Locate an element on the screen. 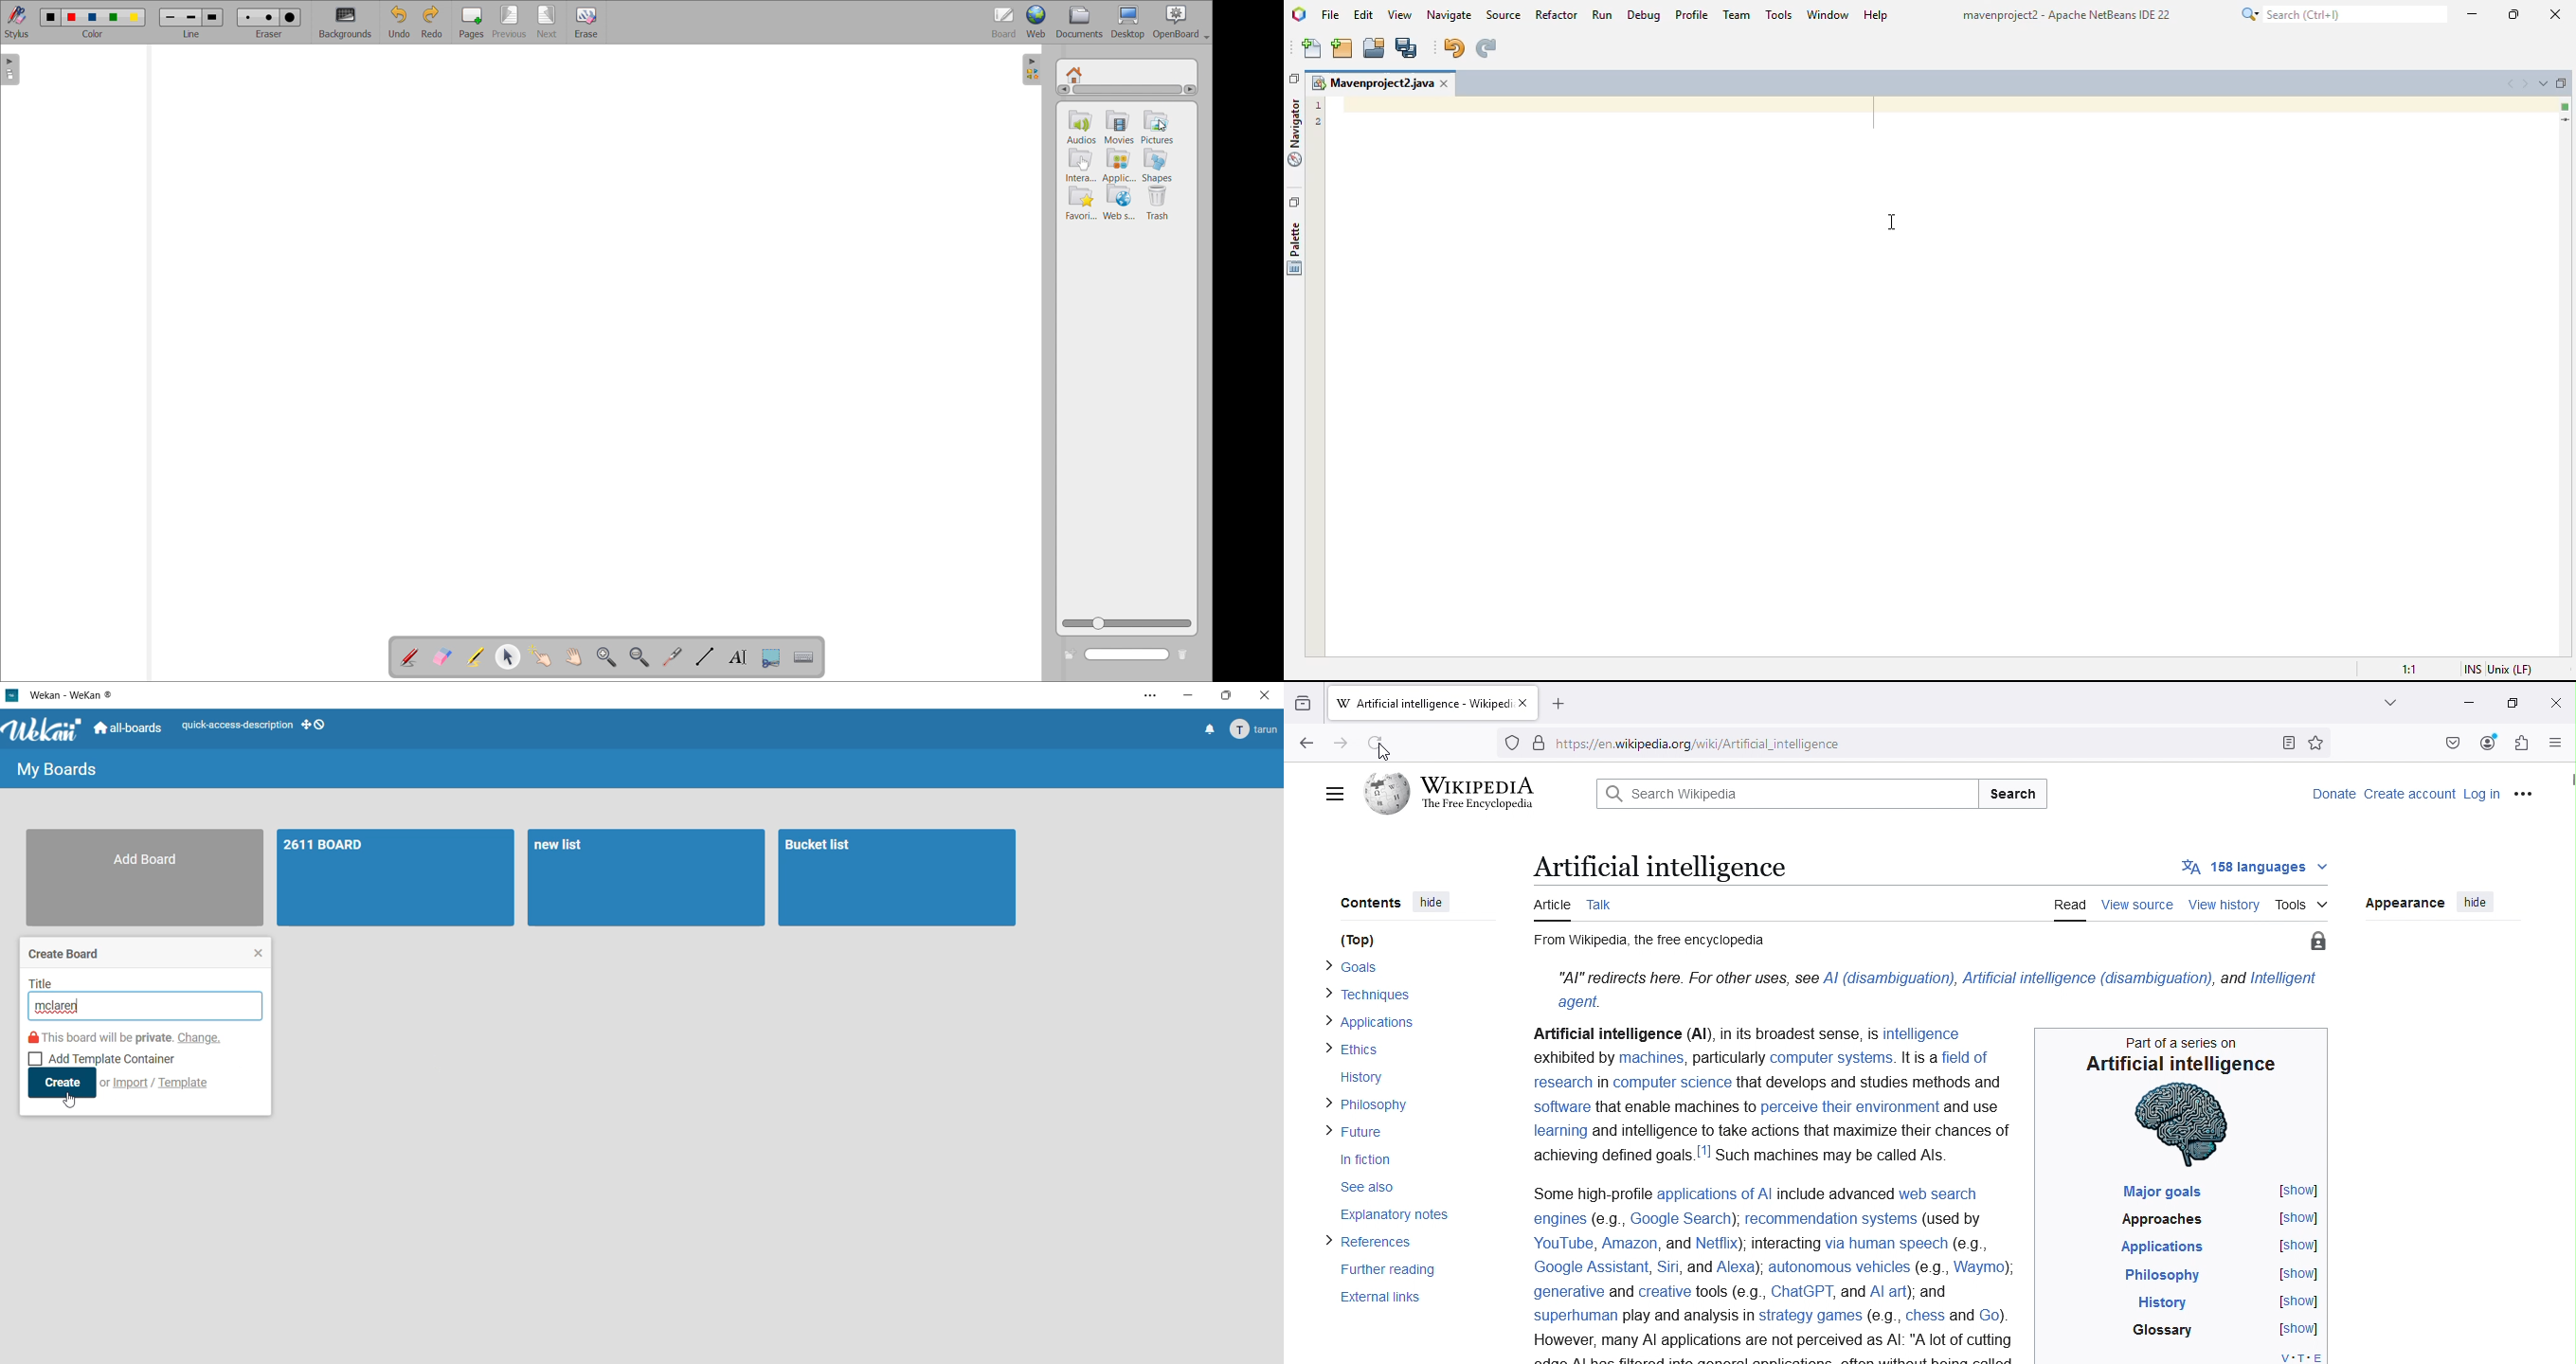 Image resolution: width=2576 pixels, height=1372 pixels. documents is located at coordinates (1079, 22).